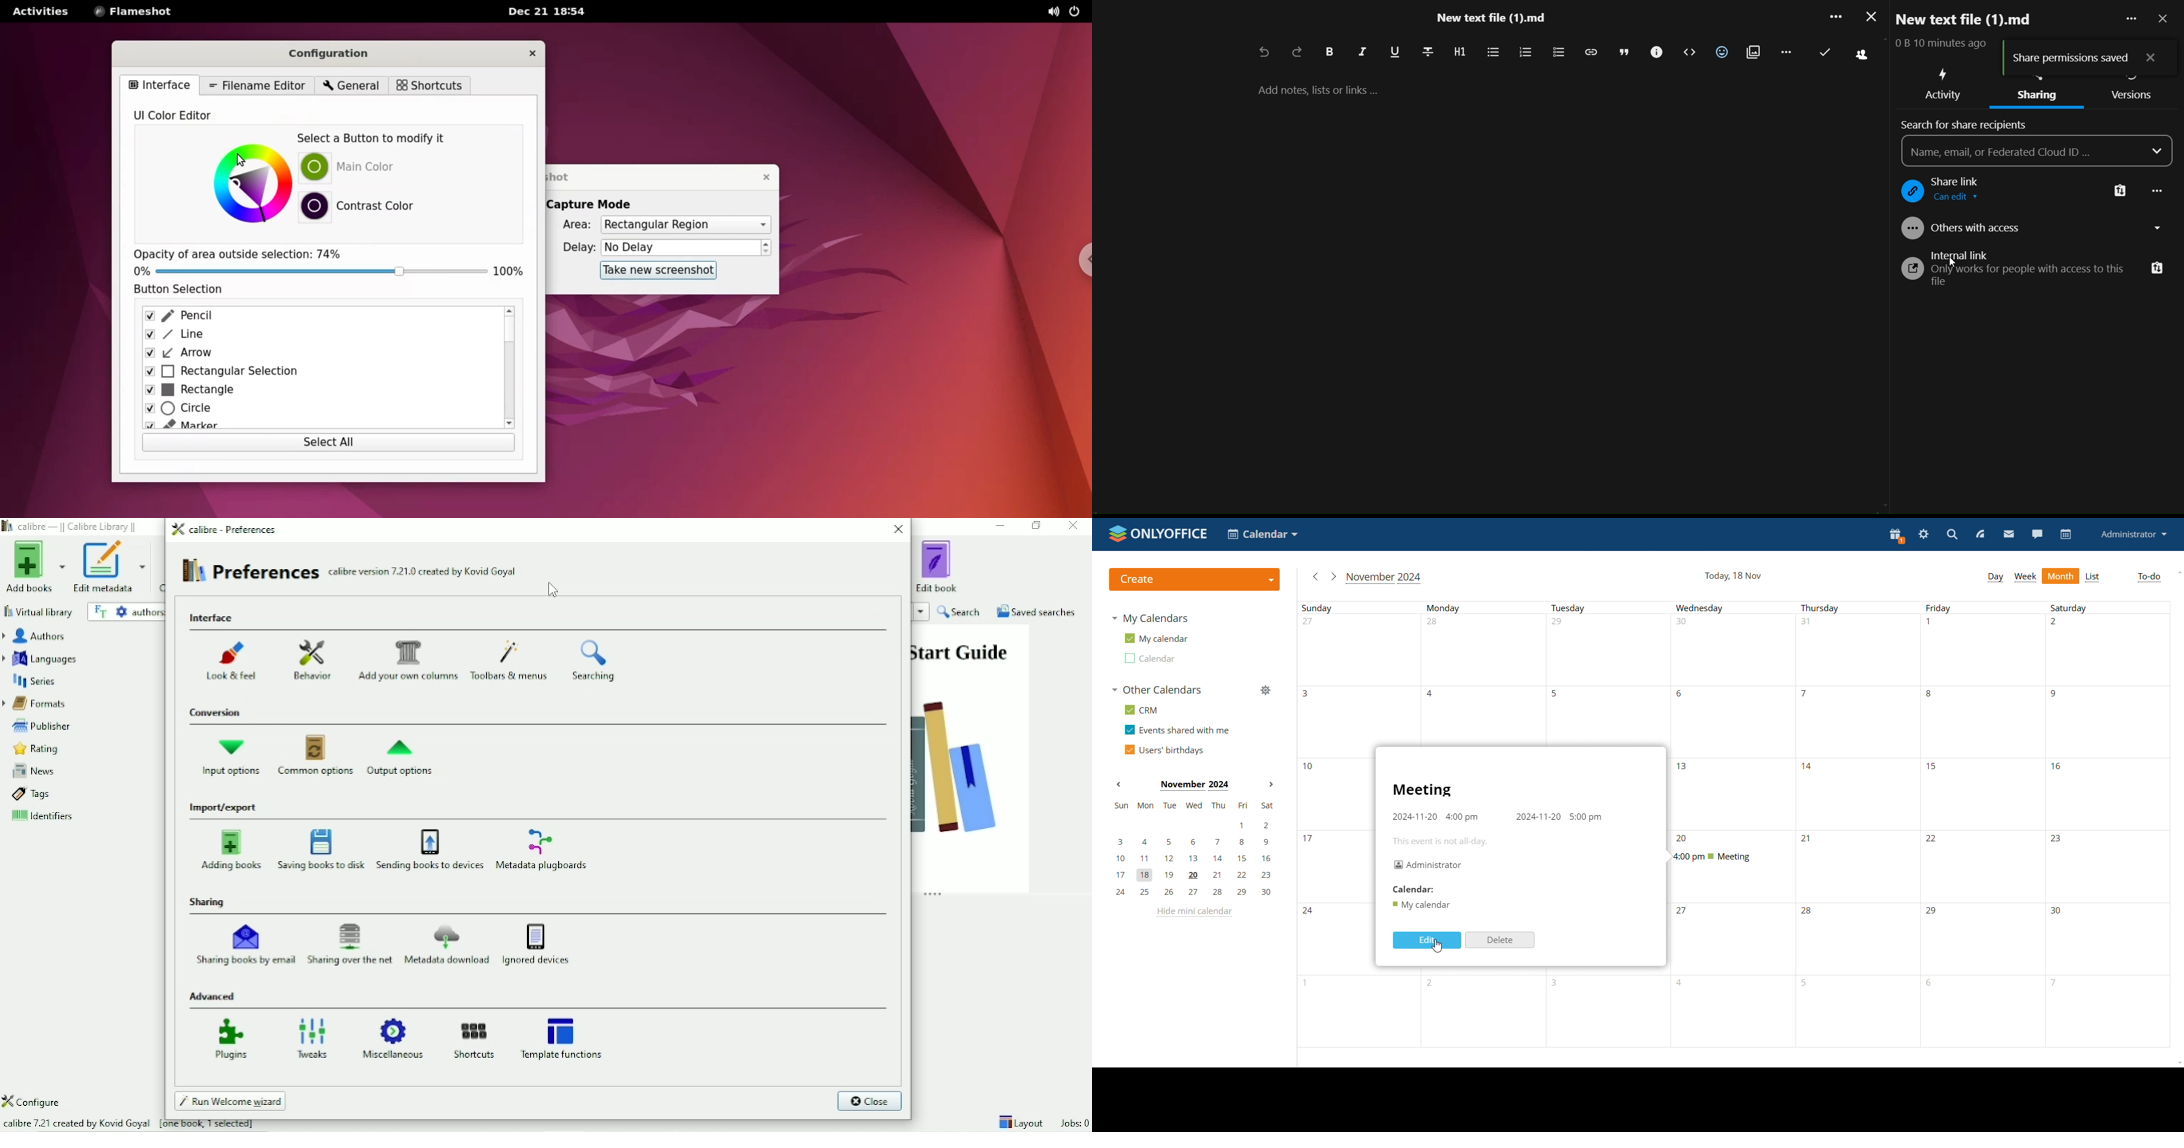 Image resolution: width=2184 pixels, height=1148 pixels. What do you see at coordinates (1859, 56) in the screenshot?
I see `active people` at bounding box center [1859, 56].